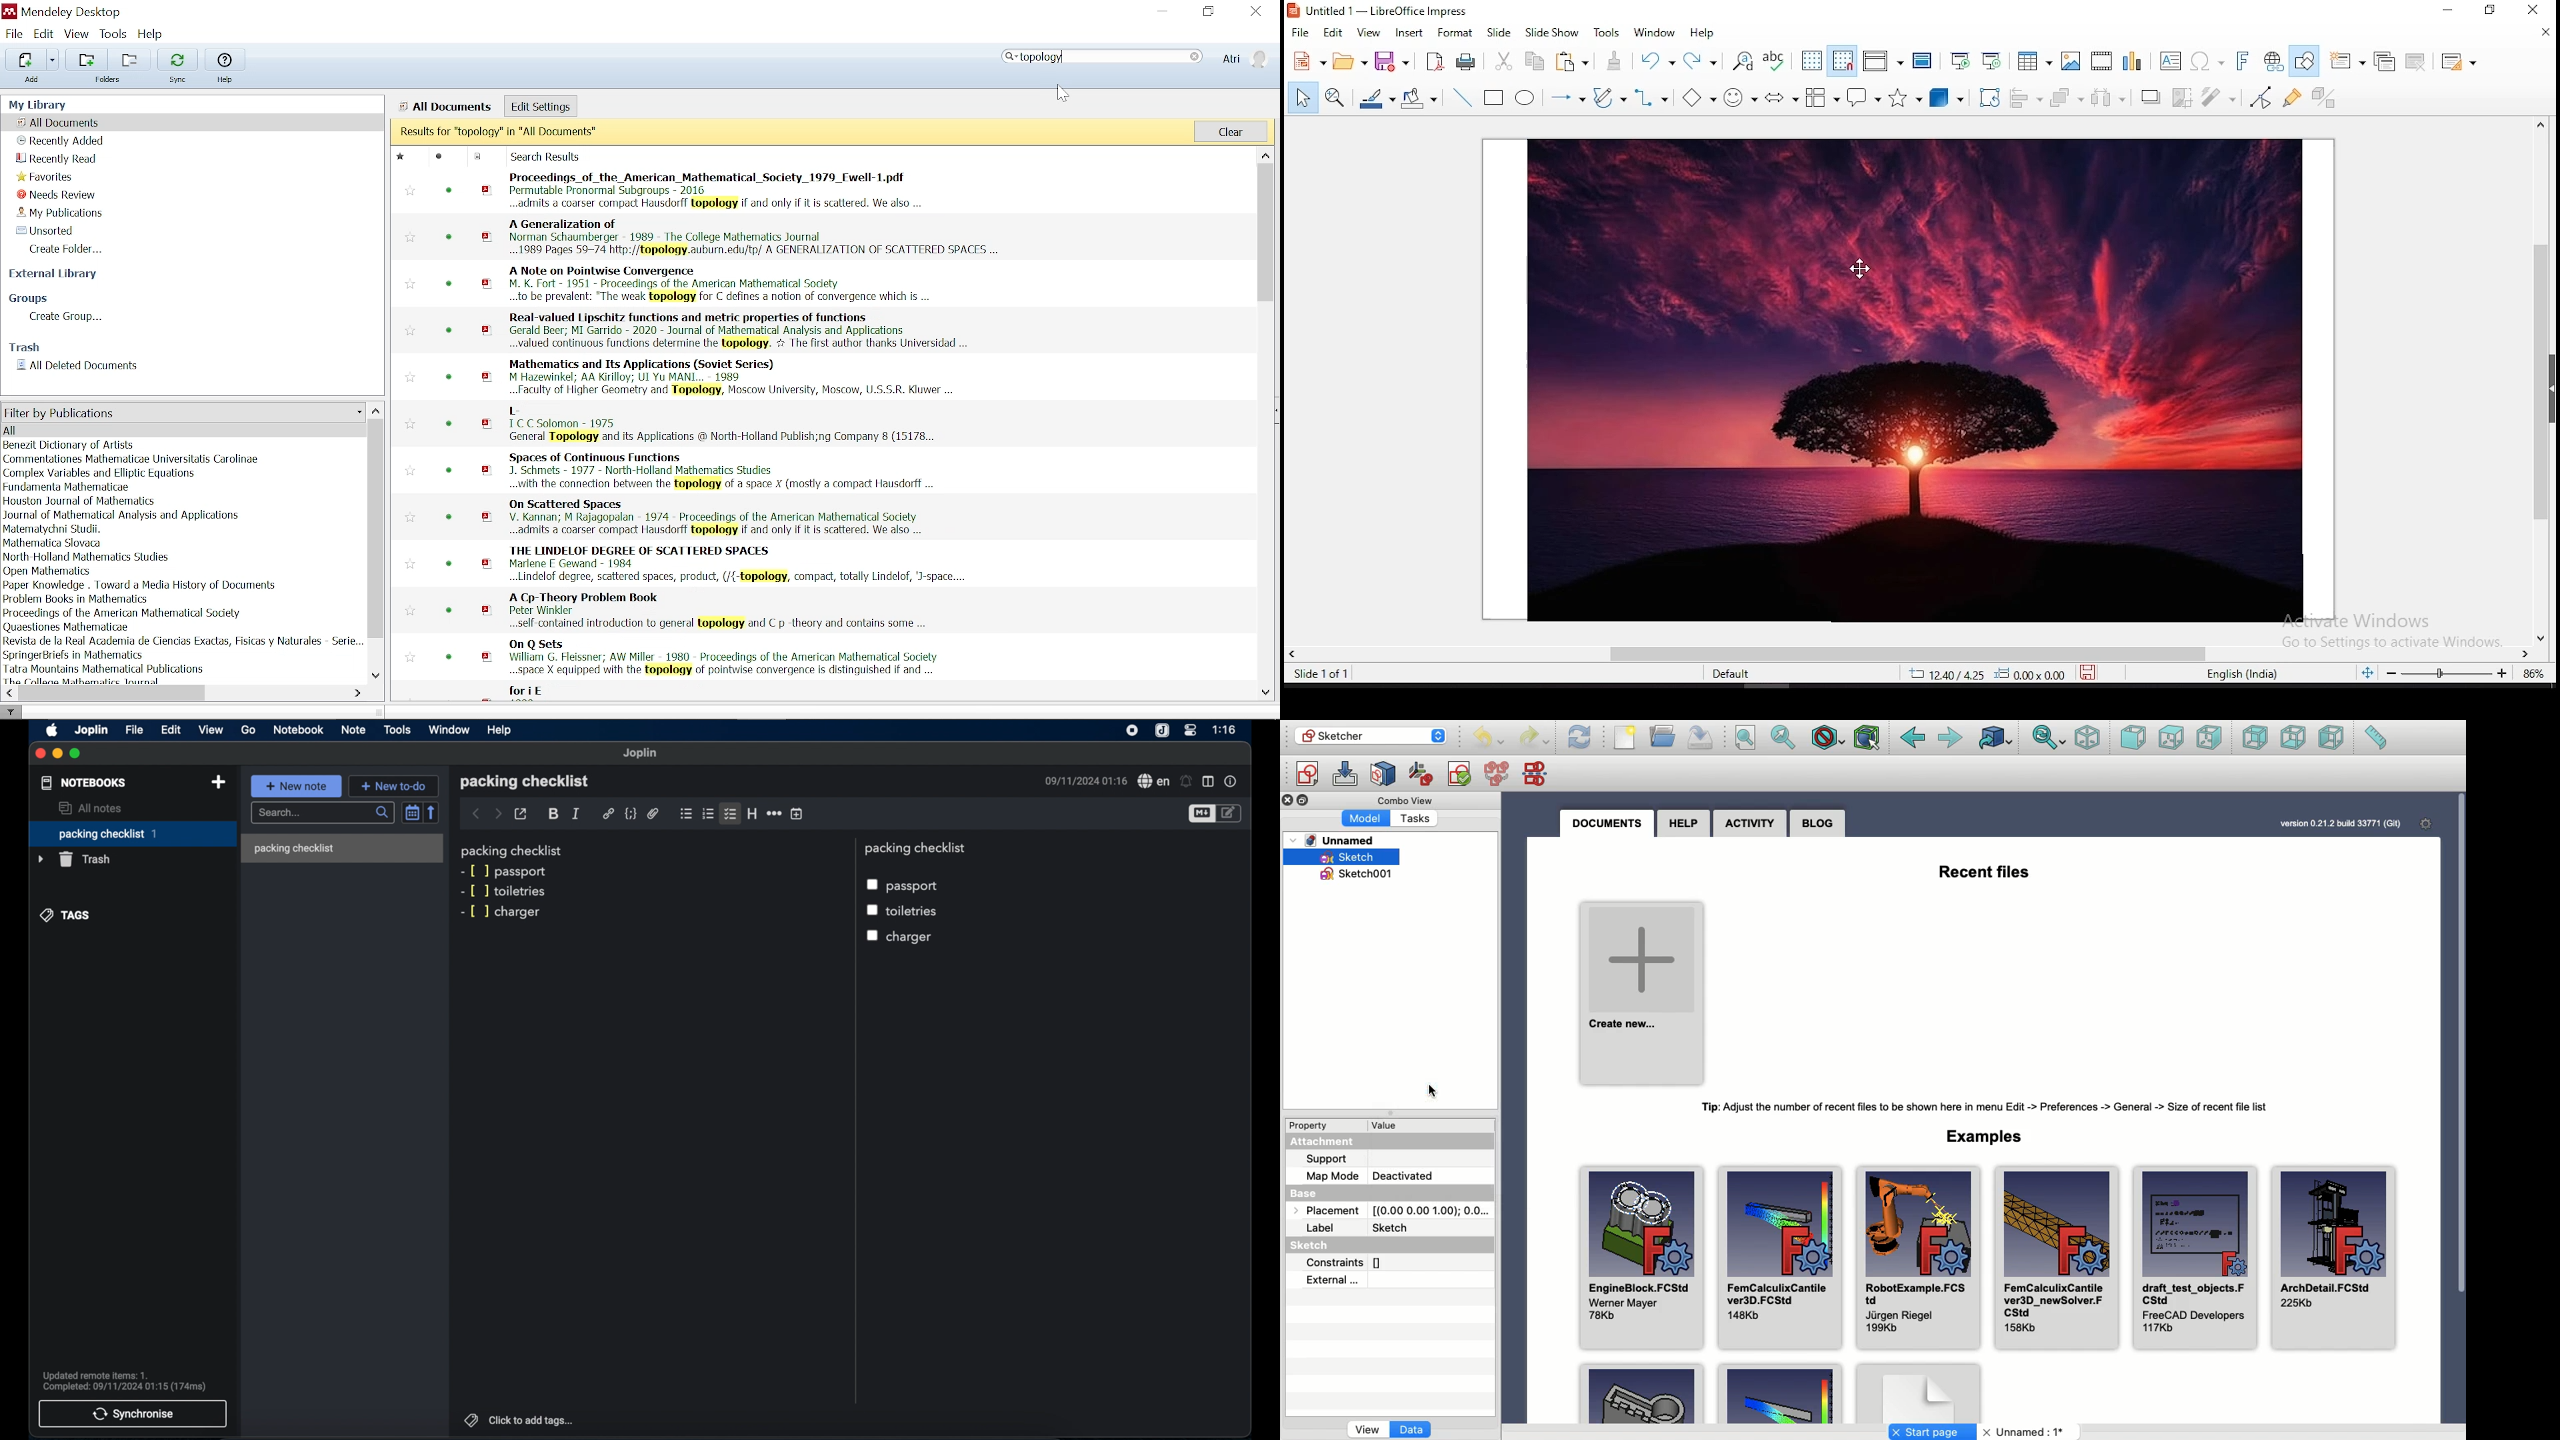 The width and height of the screenshot is (2576, 1456). Describe the element at coordinates (476, 814) in the screenshot. I see `back` at that location.